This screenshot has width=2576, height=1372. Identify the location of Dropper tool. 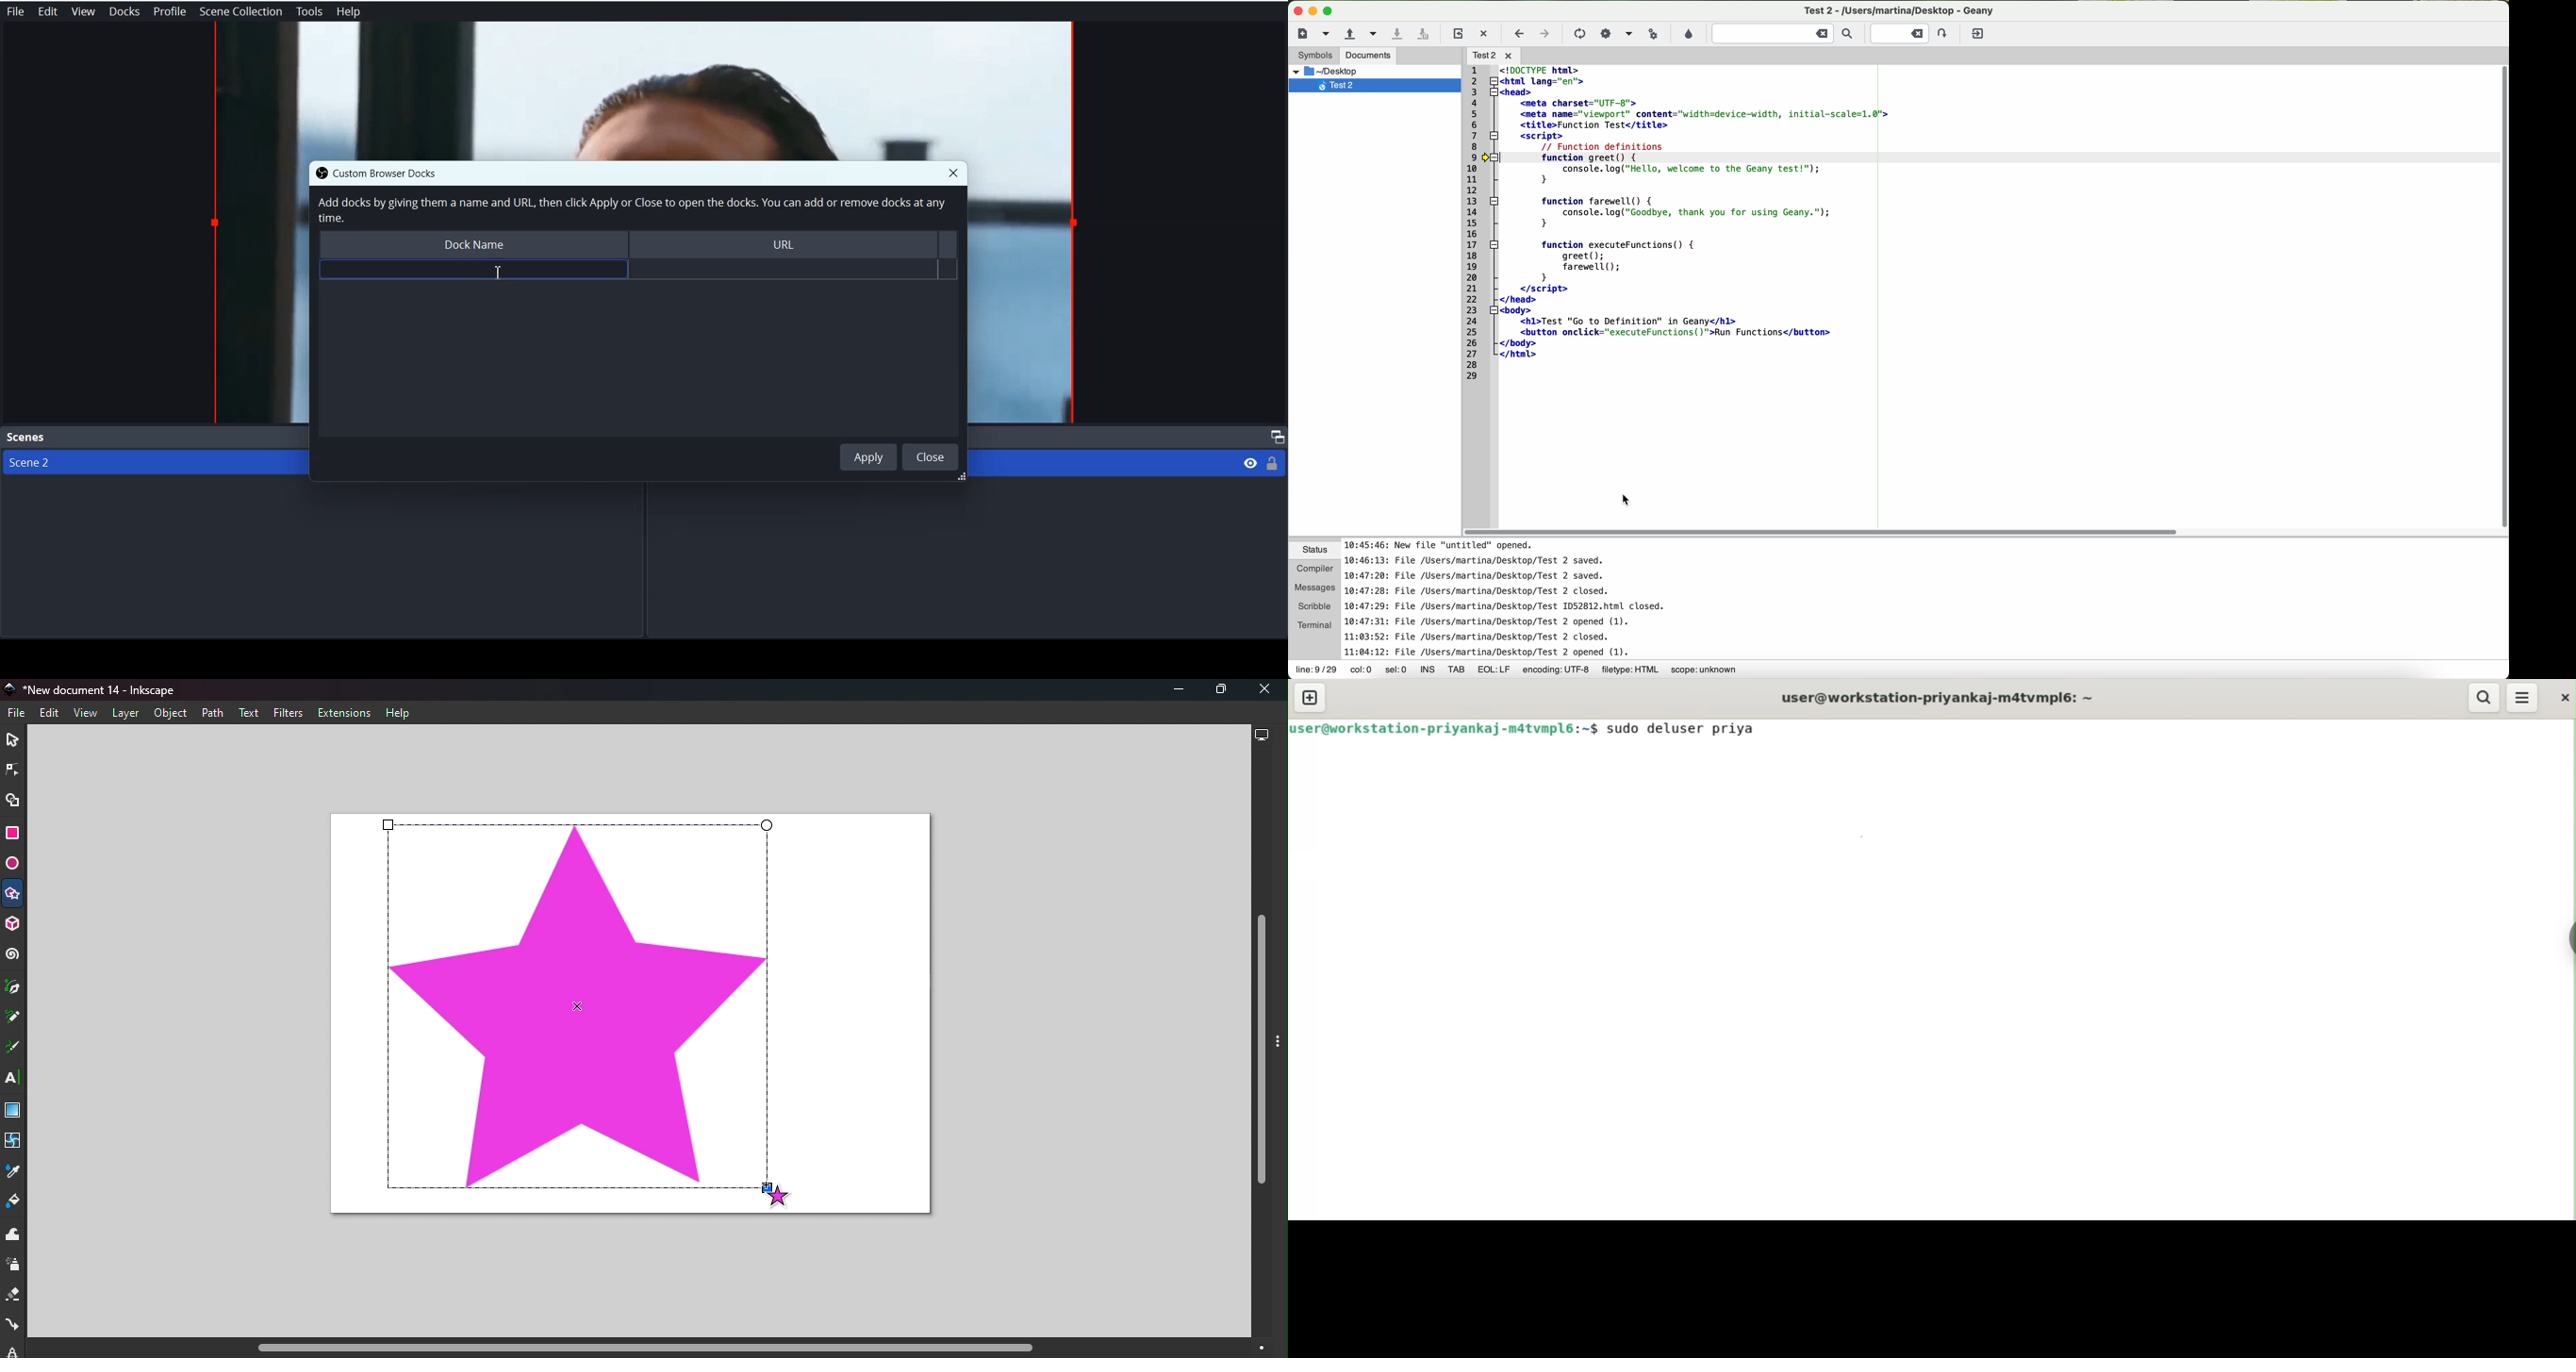
(11, 1175).